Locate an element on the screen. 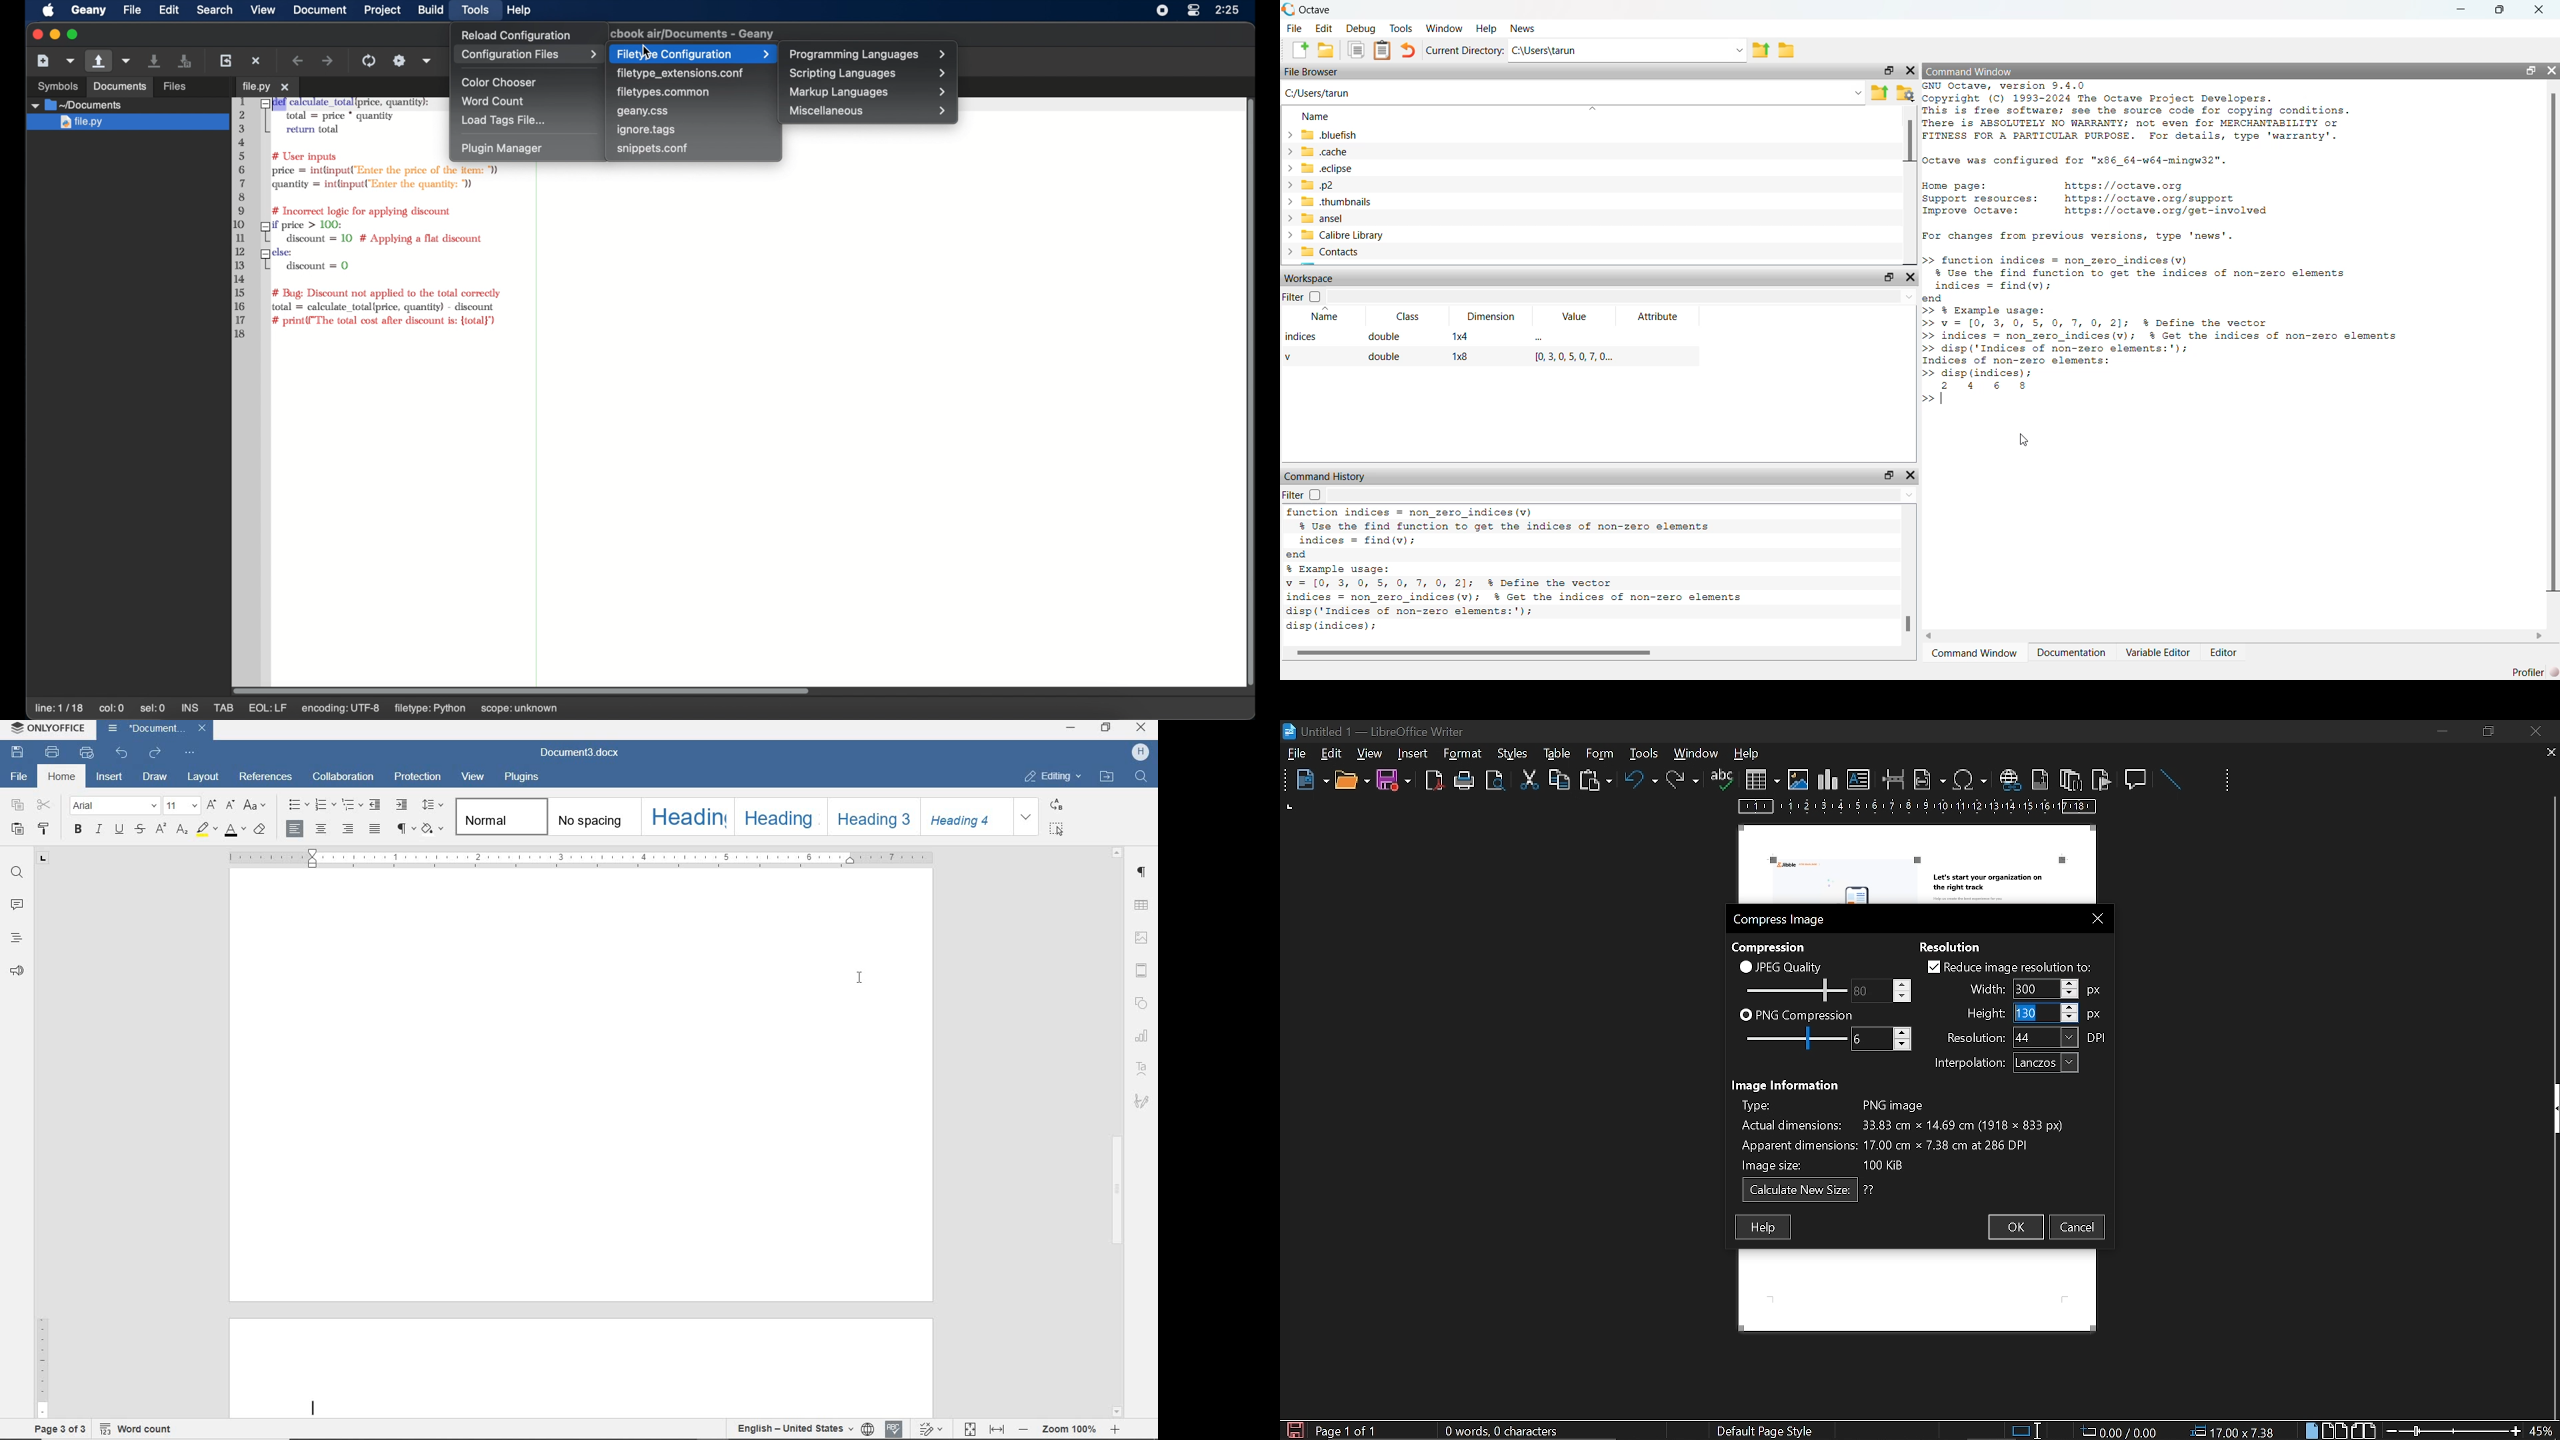 The image size is (2576, 1456). COPY STYLE is located at coordinates (45, 829).